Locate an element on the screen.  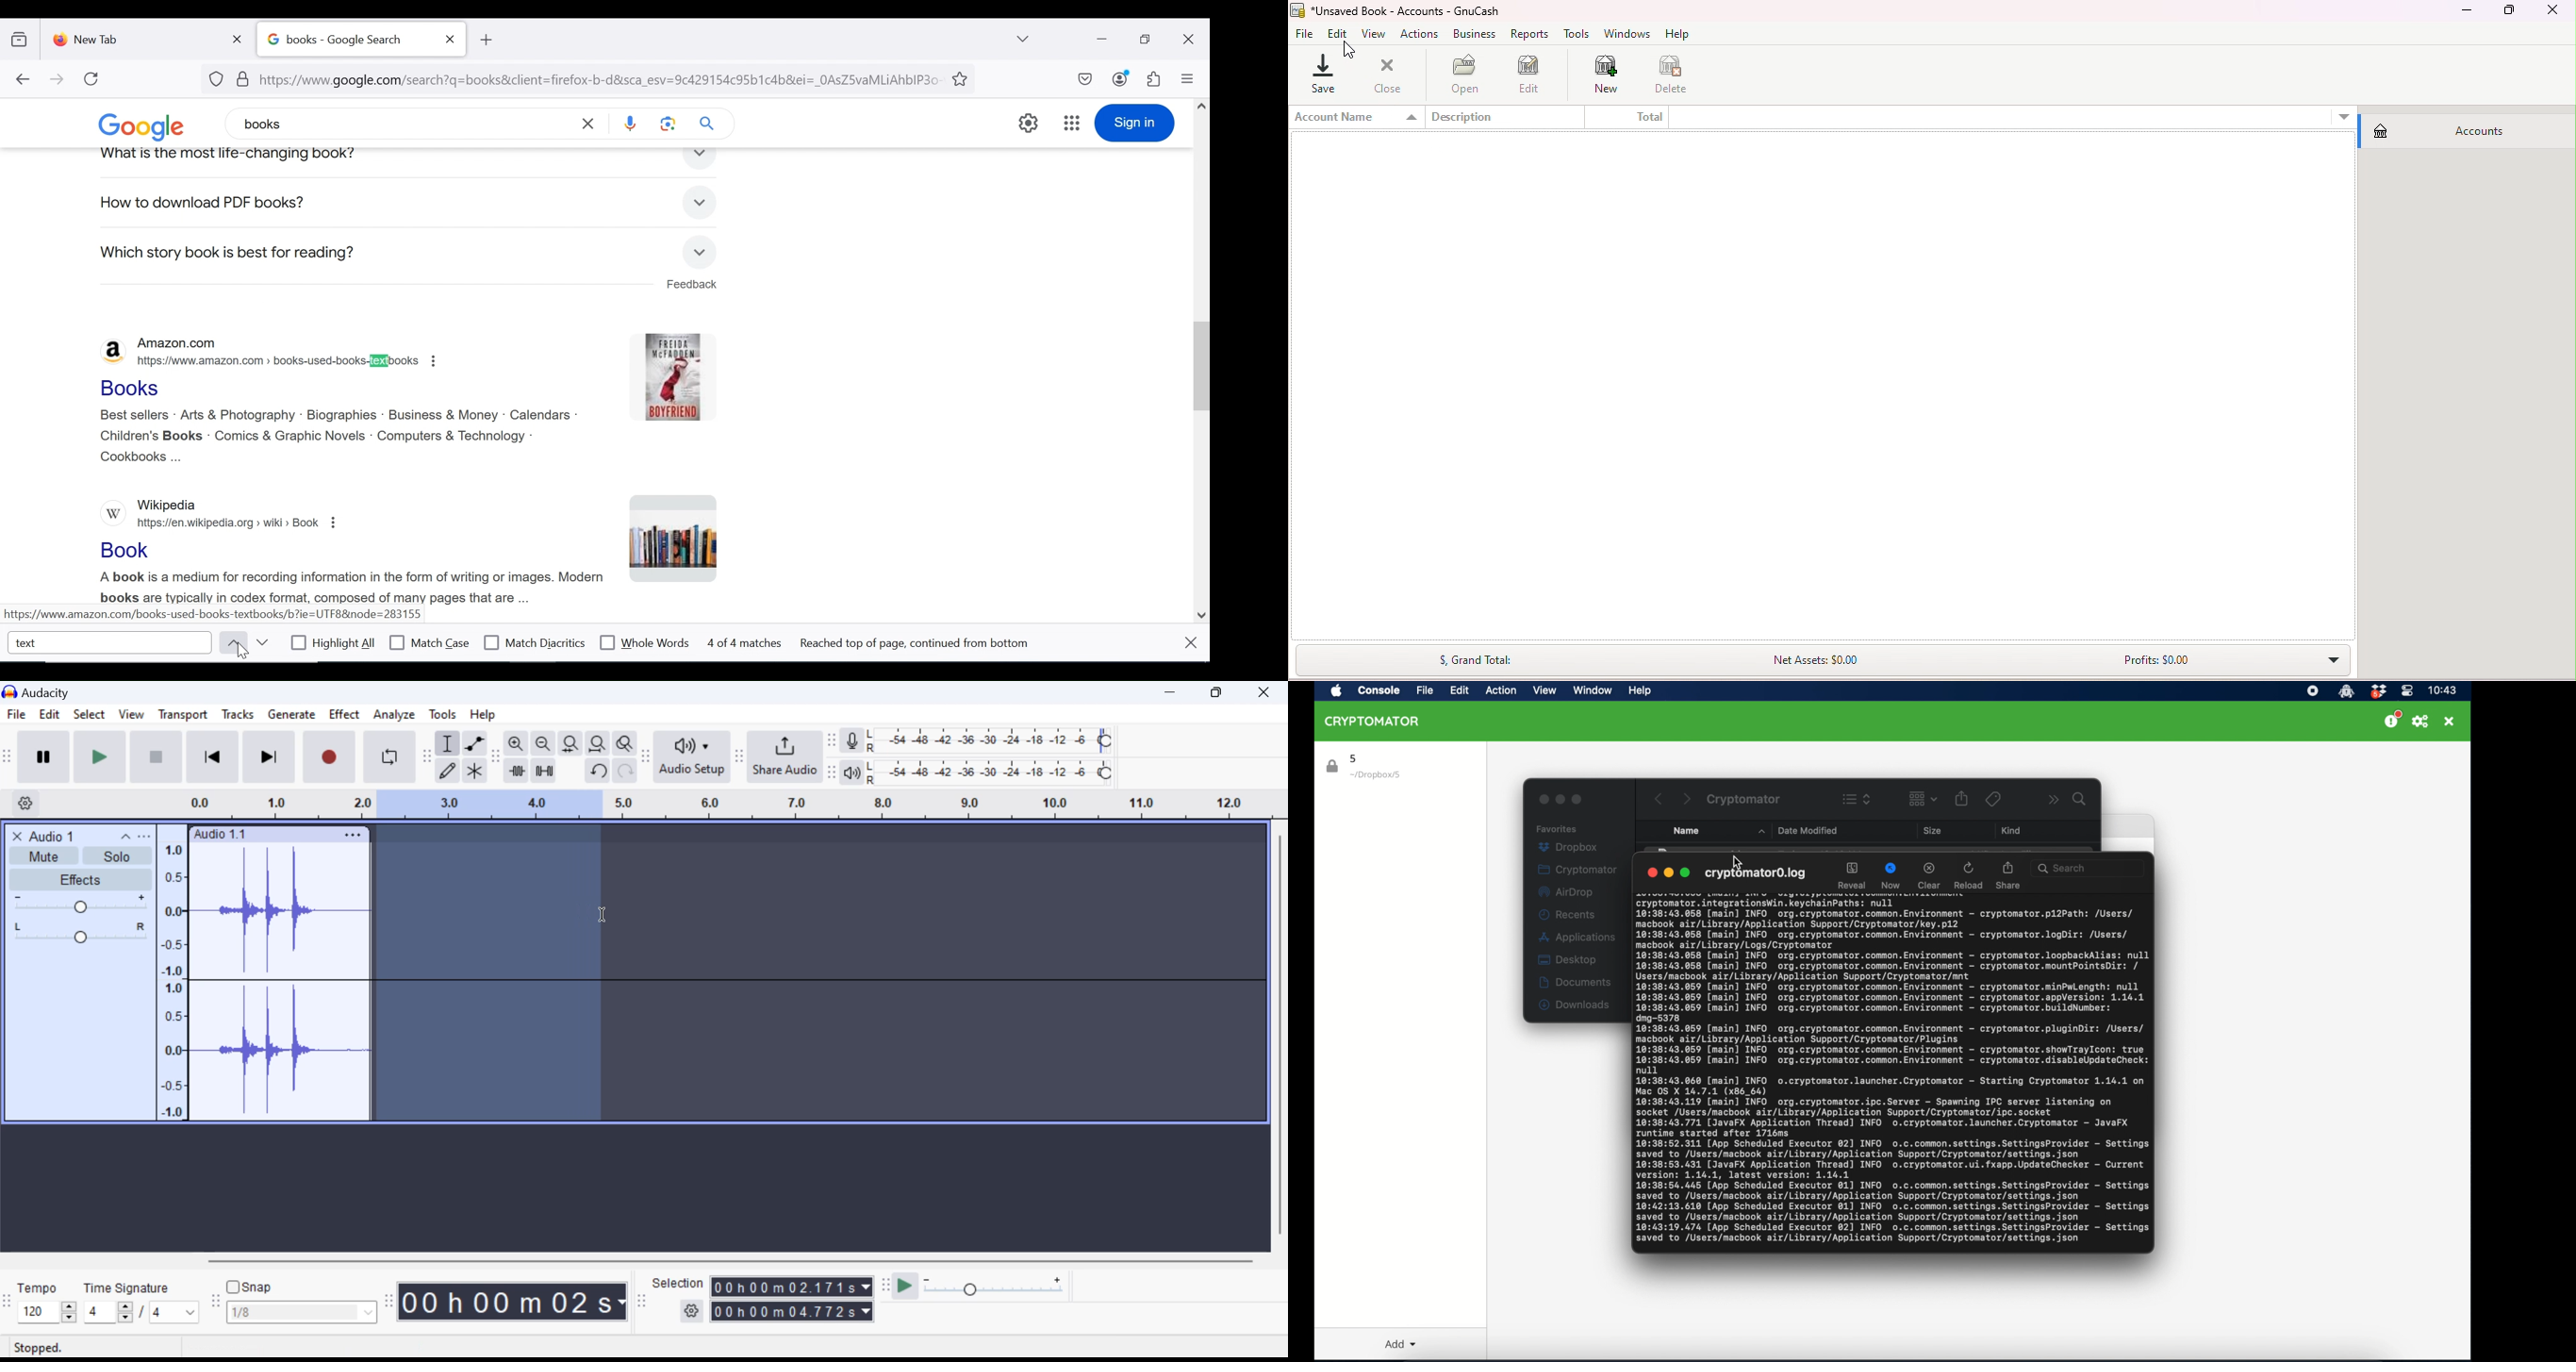
settings is located at coordinates (693, 1312).